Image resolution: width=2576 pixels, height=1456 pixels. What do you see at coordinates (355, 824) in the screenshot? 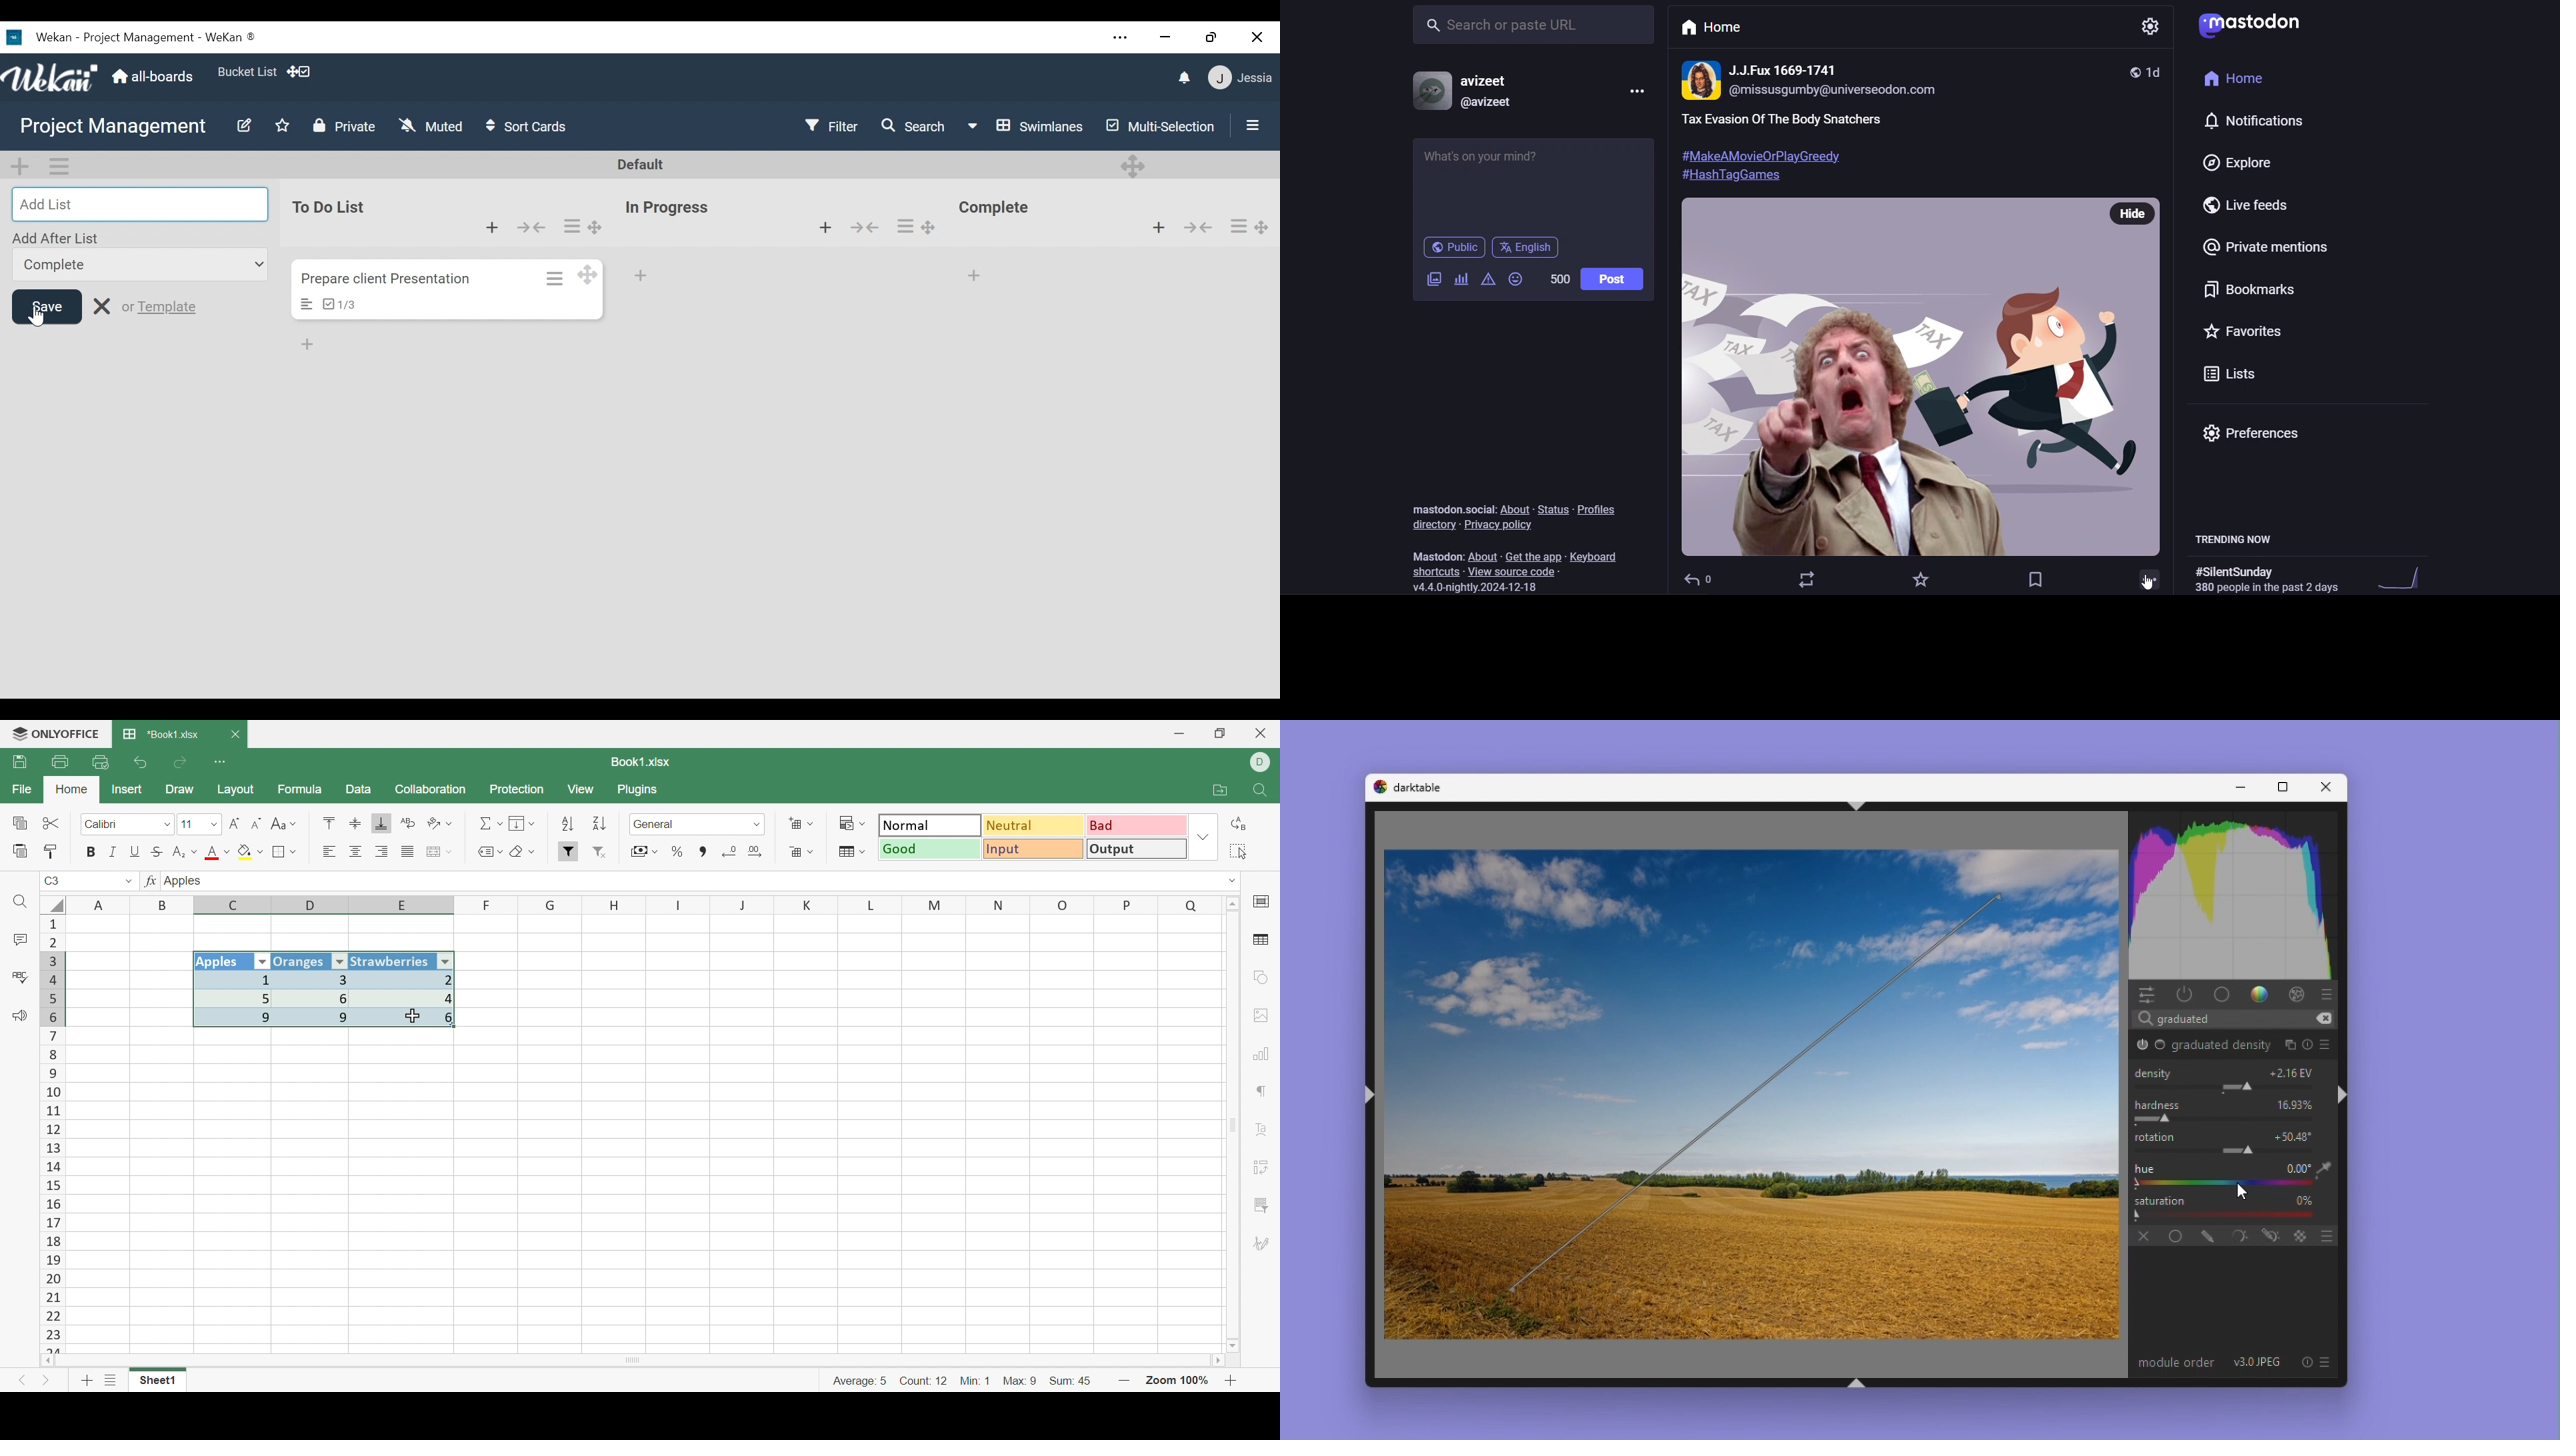
I see `Align Middle` at bounding box center [355, 824].